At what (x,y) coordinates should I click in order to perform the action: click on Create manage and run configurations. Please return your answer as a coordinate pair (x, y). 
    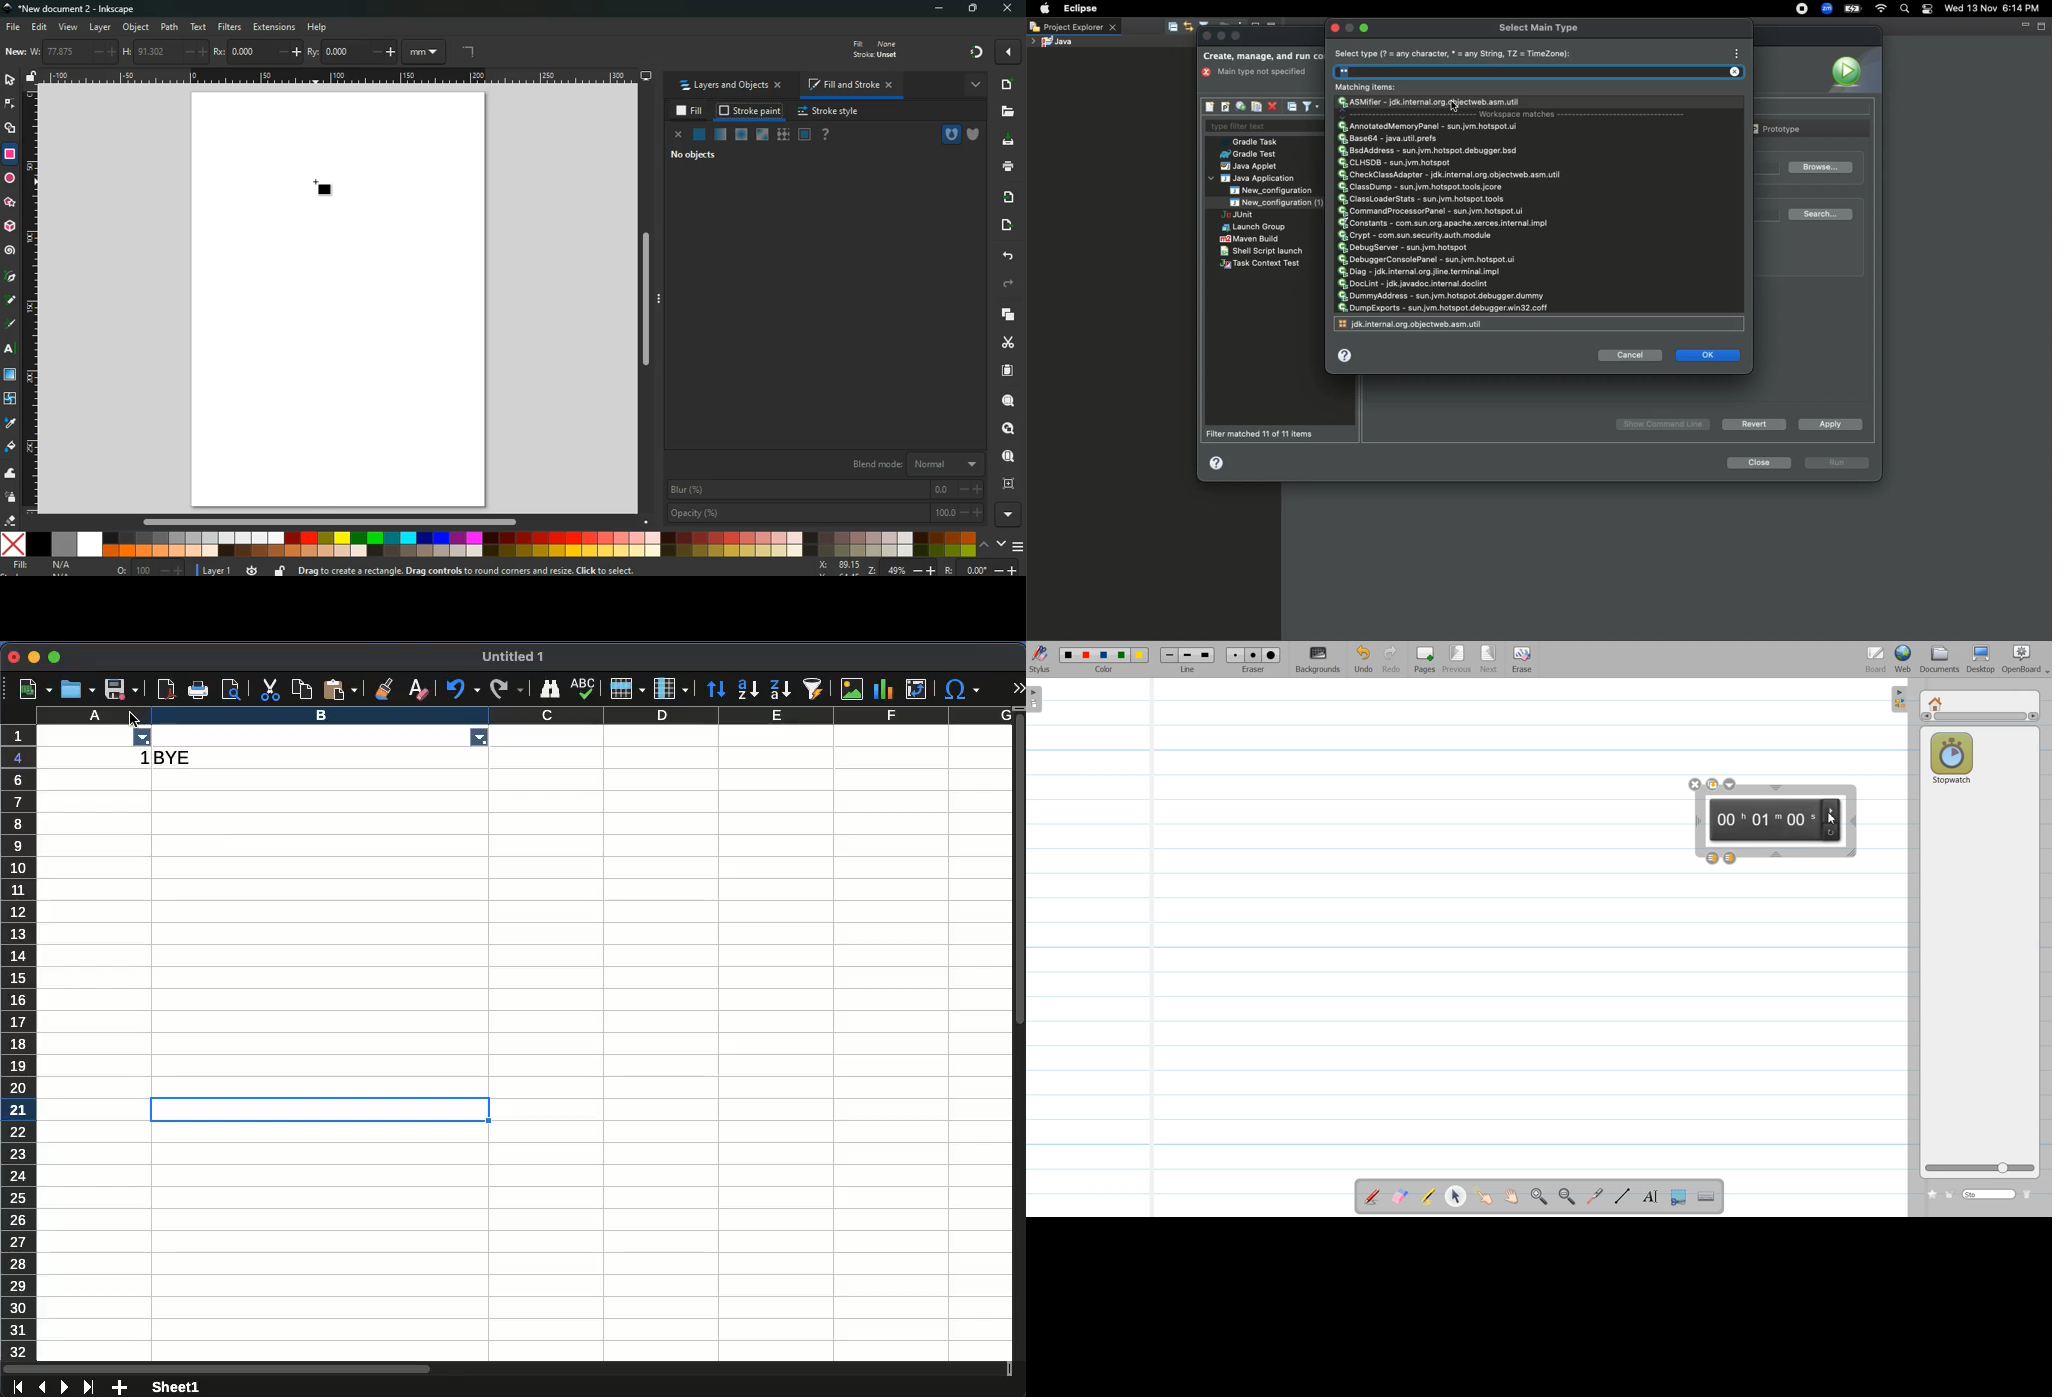
    Looking at the image, I should click on (1263, 57).